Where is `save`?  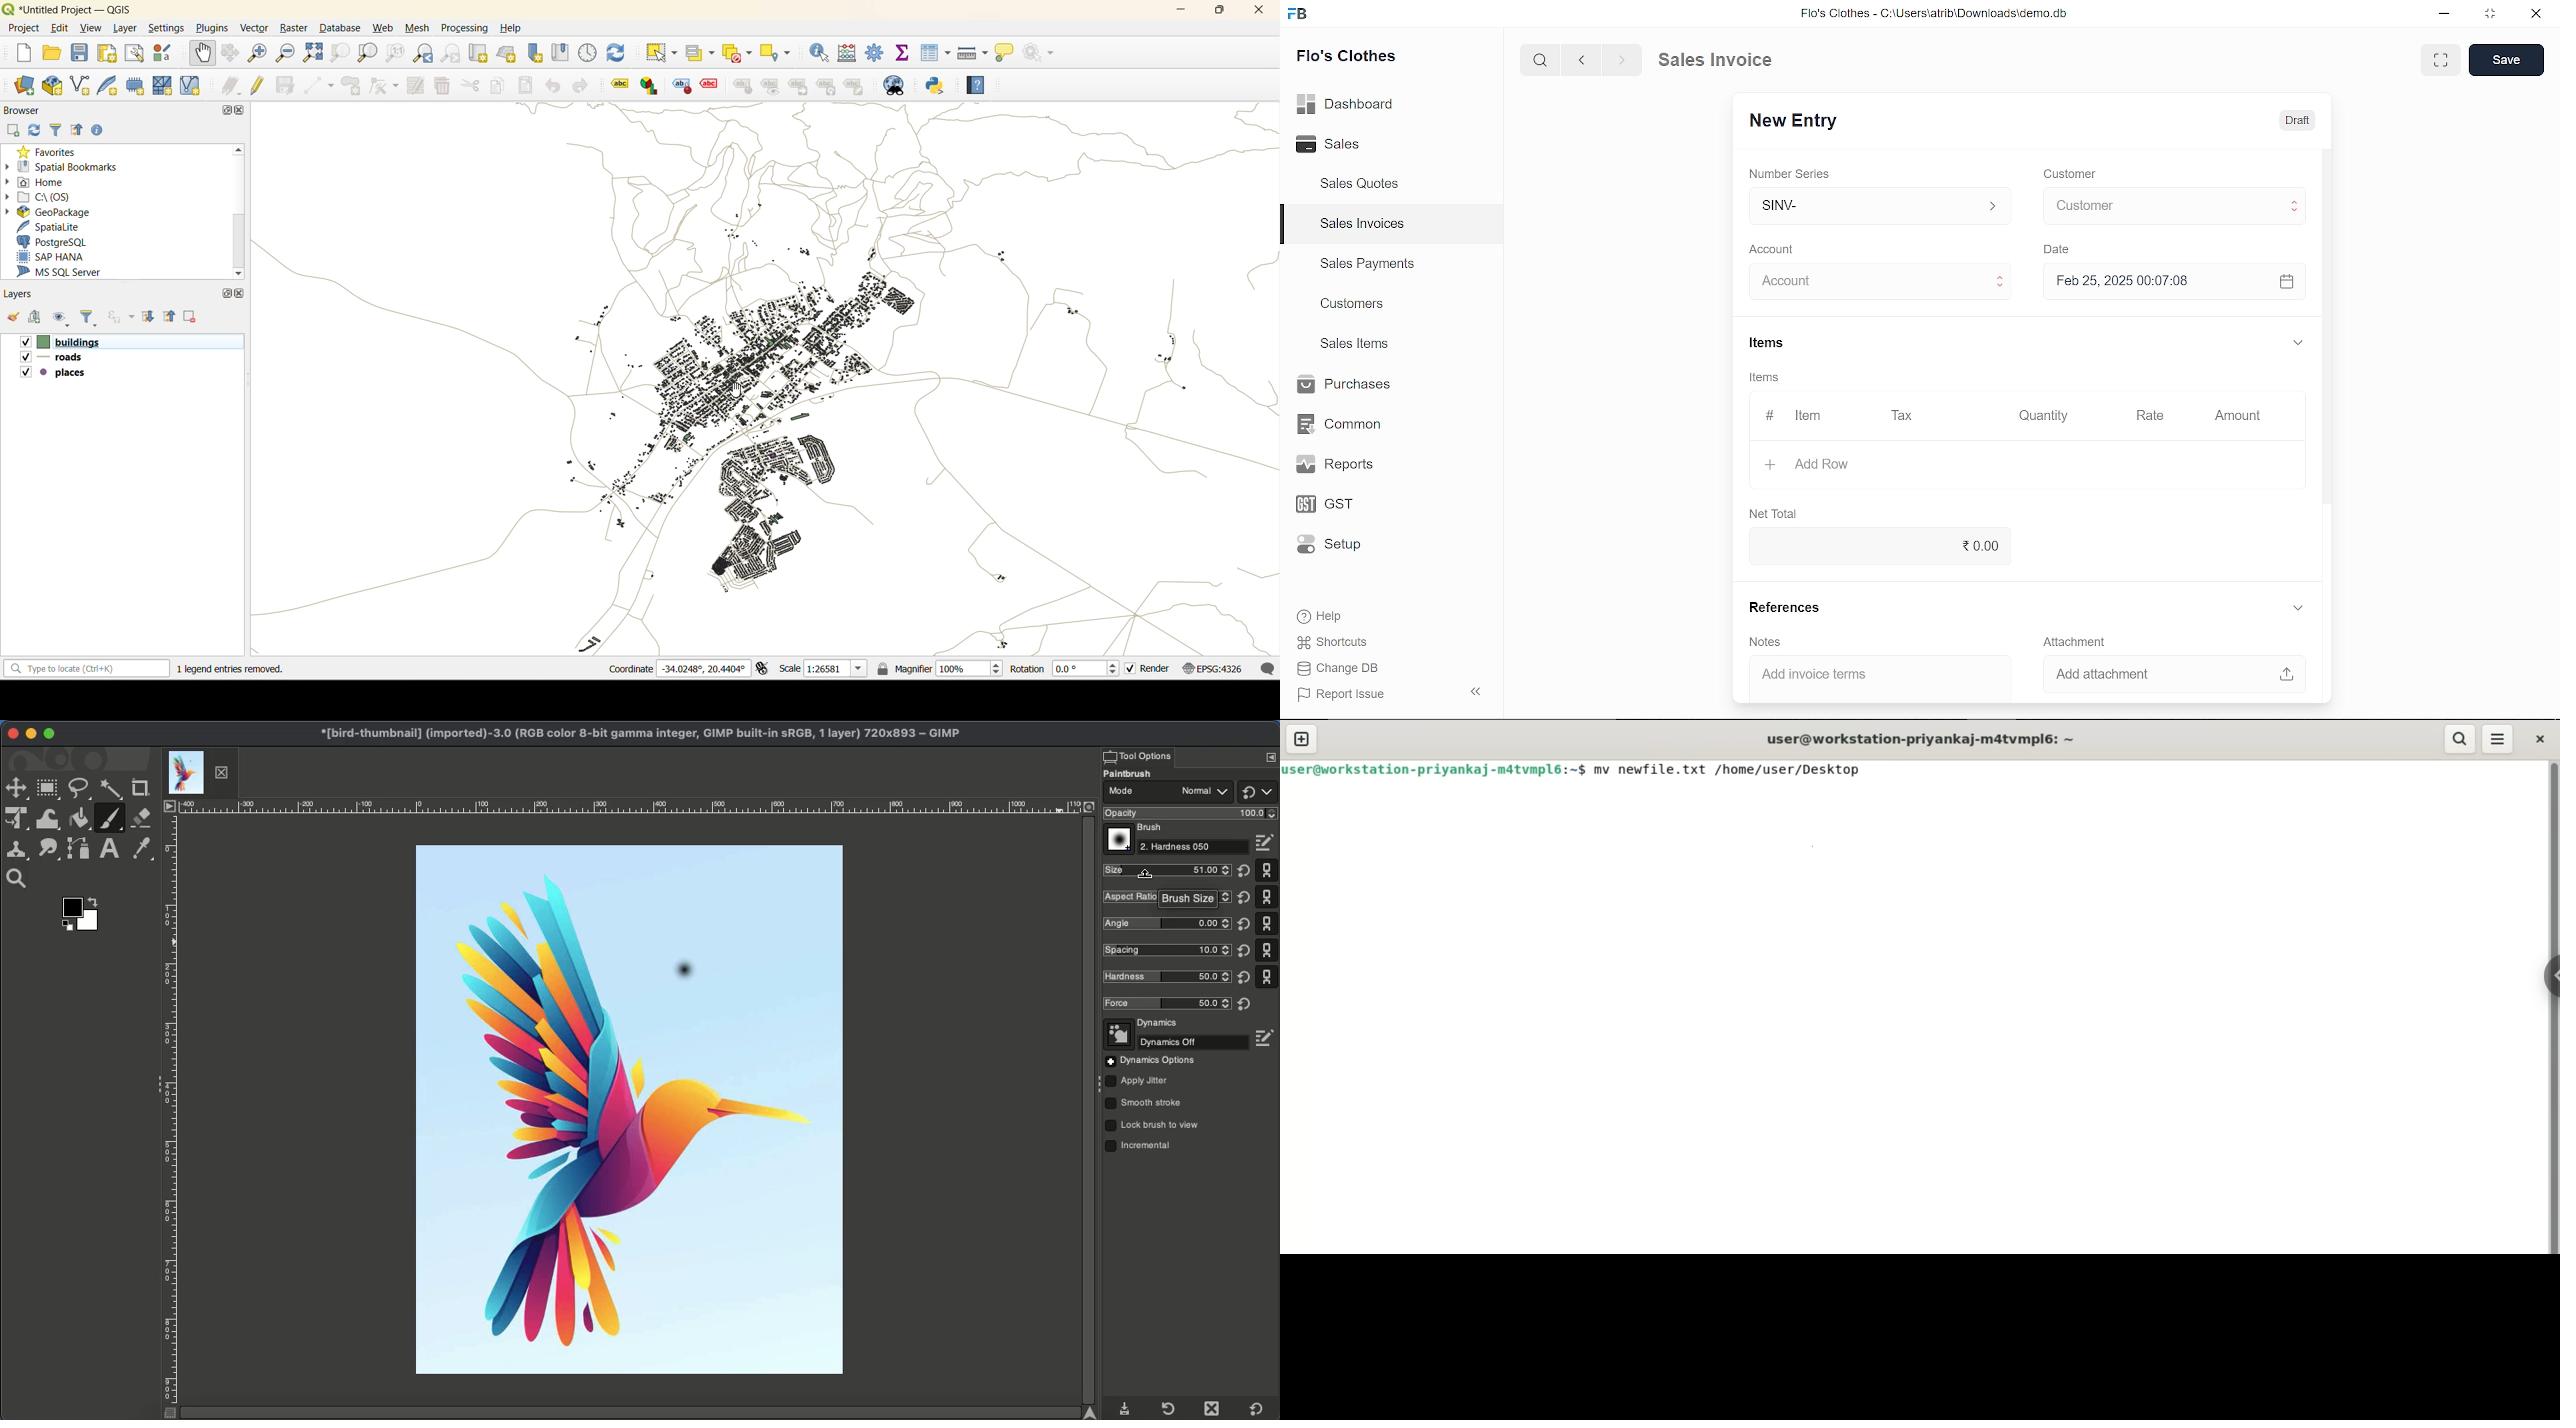 save is located at coordinates (2507, 60).